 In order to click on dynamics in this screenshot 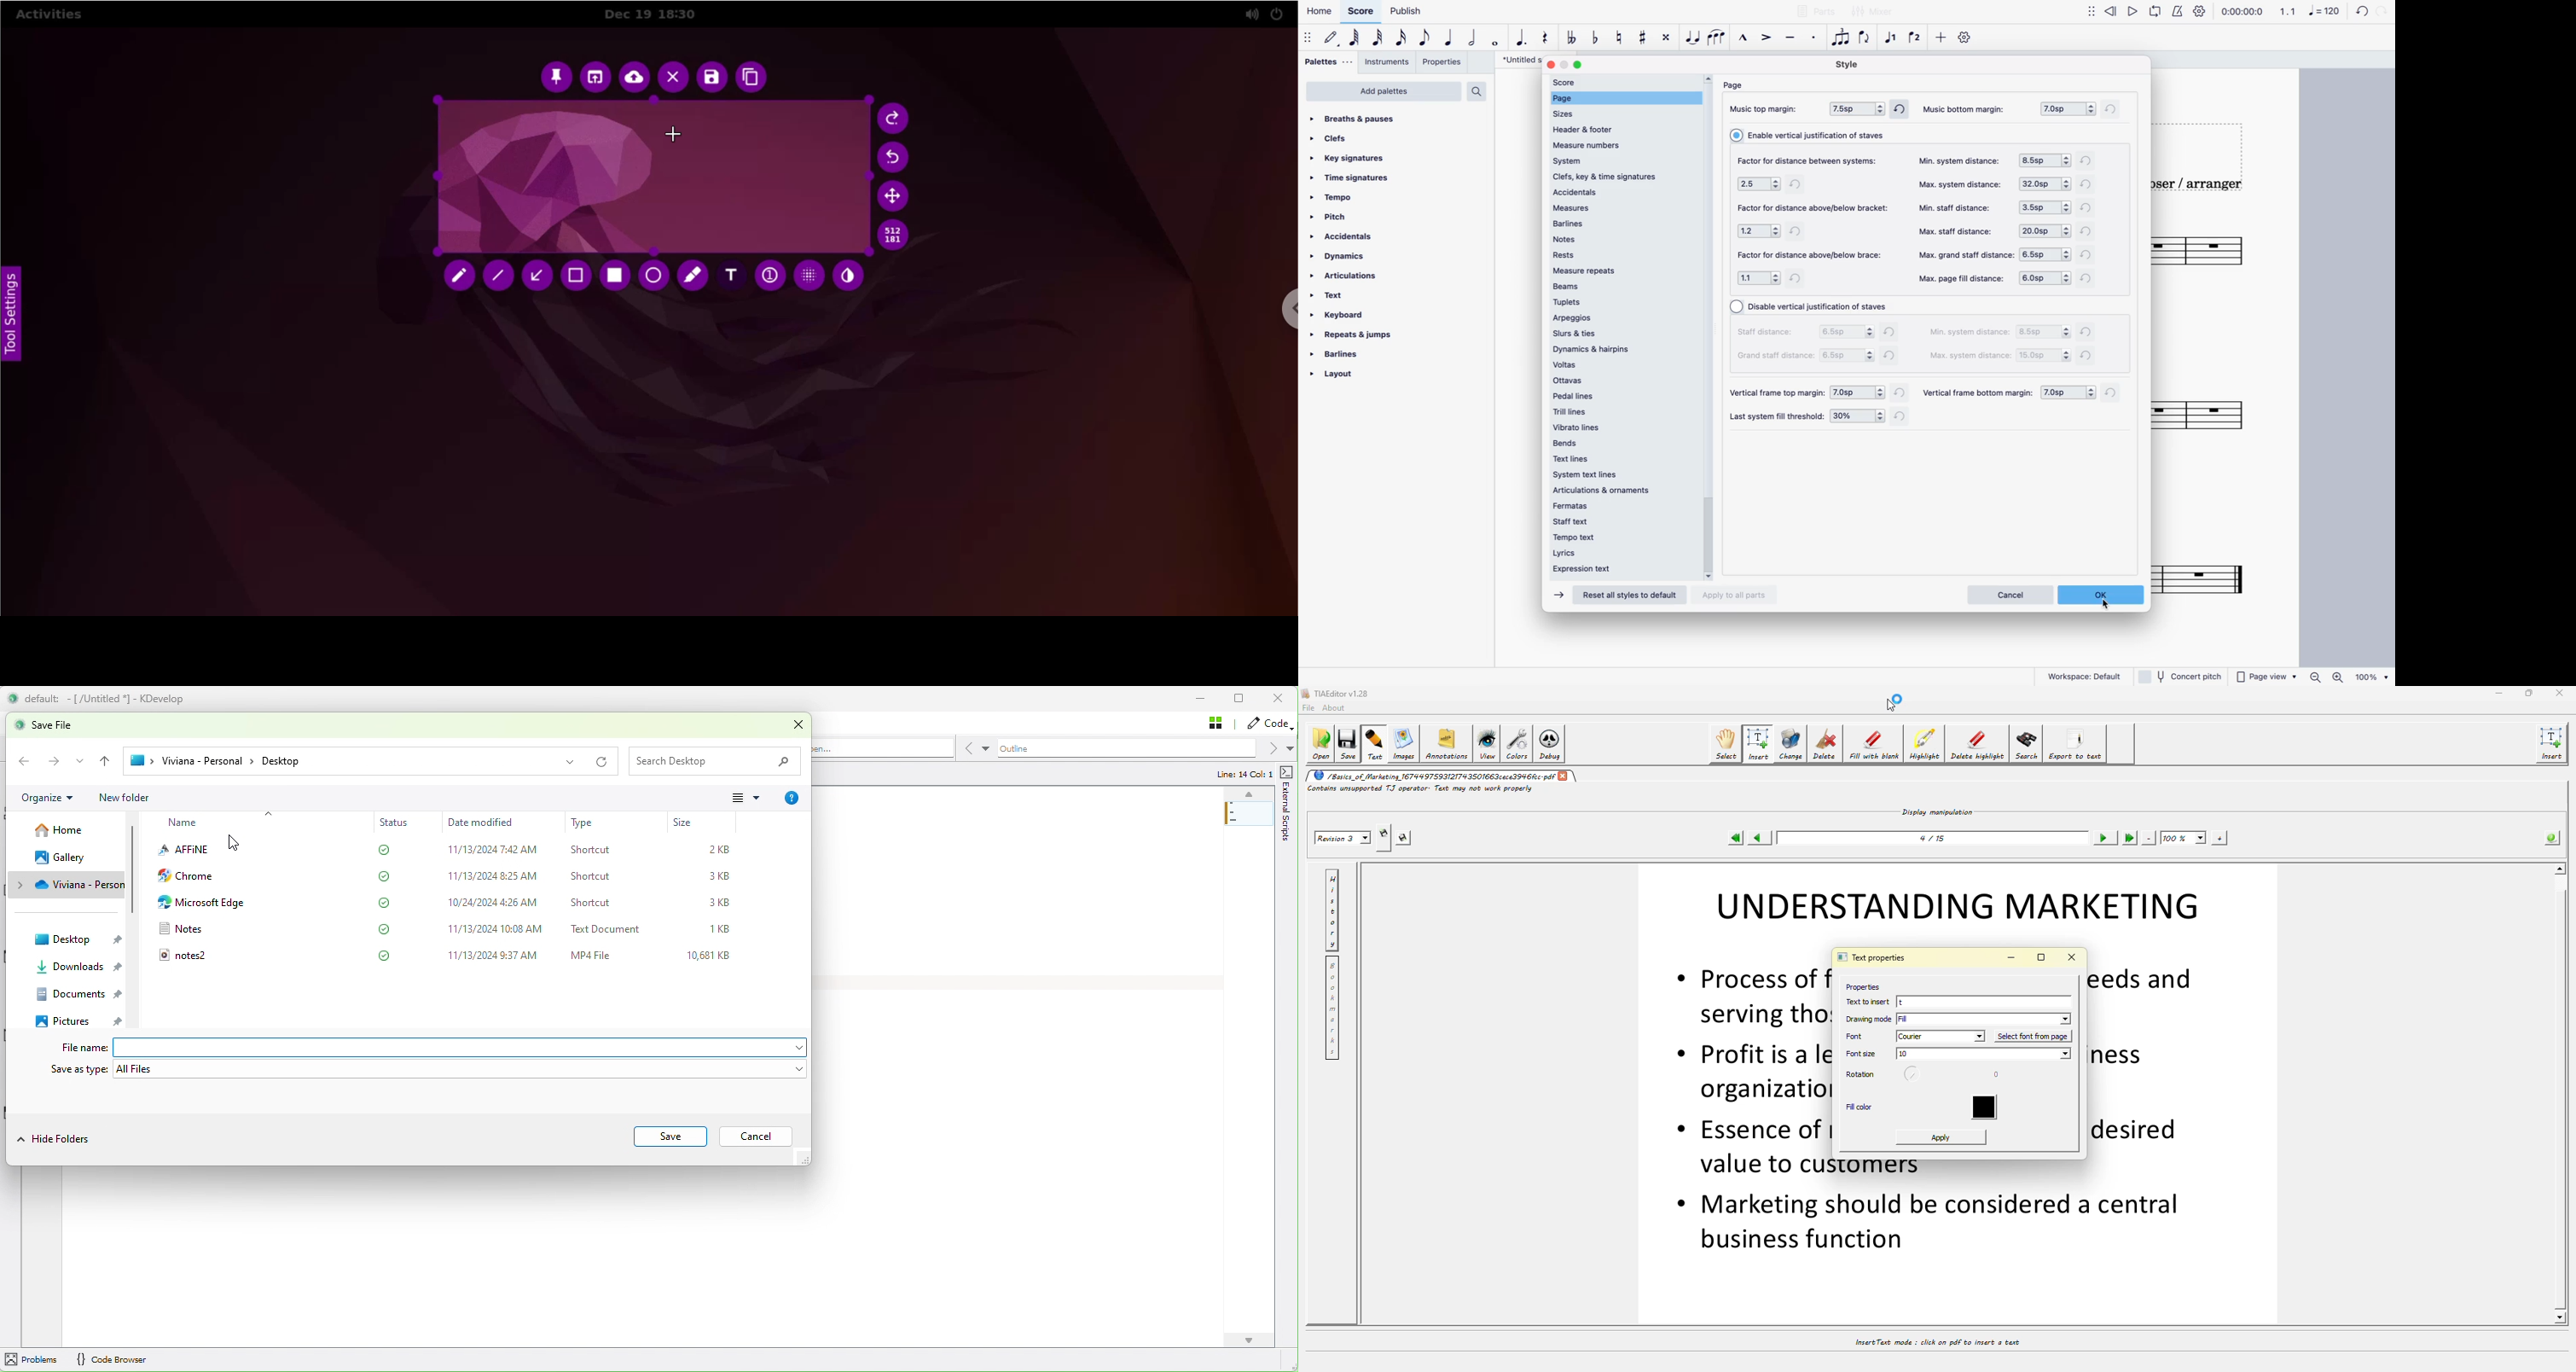, I will do `click(1339, 257)`.